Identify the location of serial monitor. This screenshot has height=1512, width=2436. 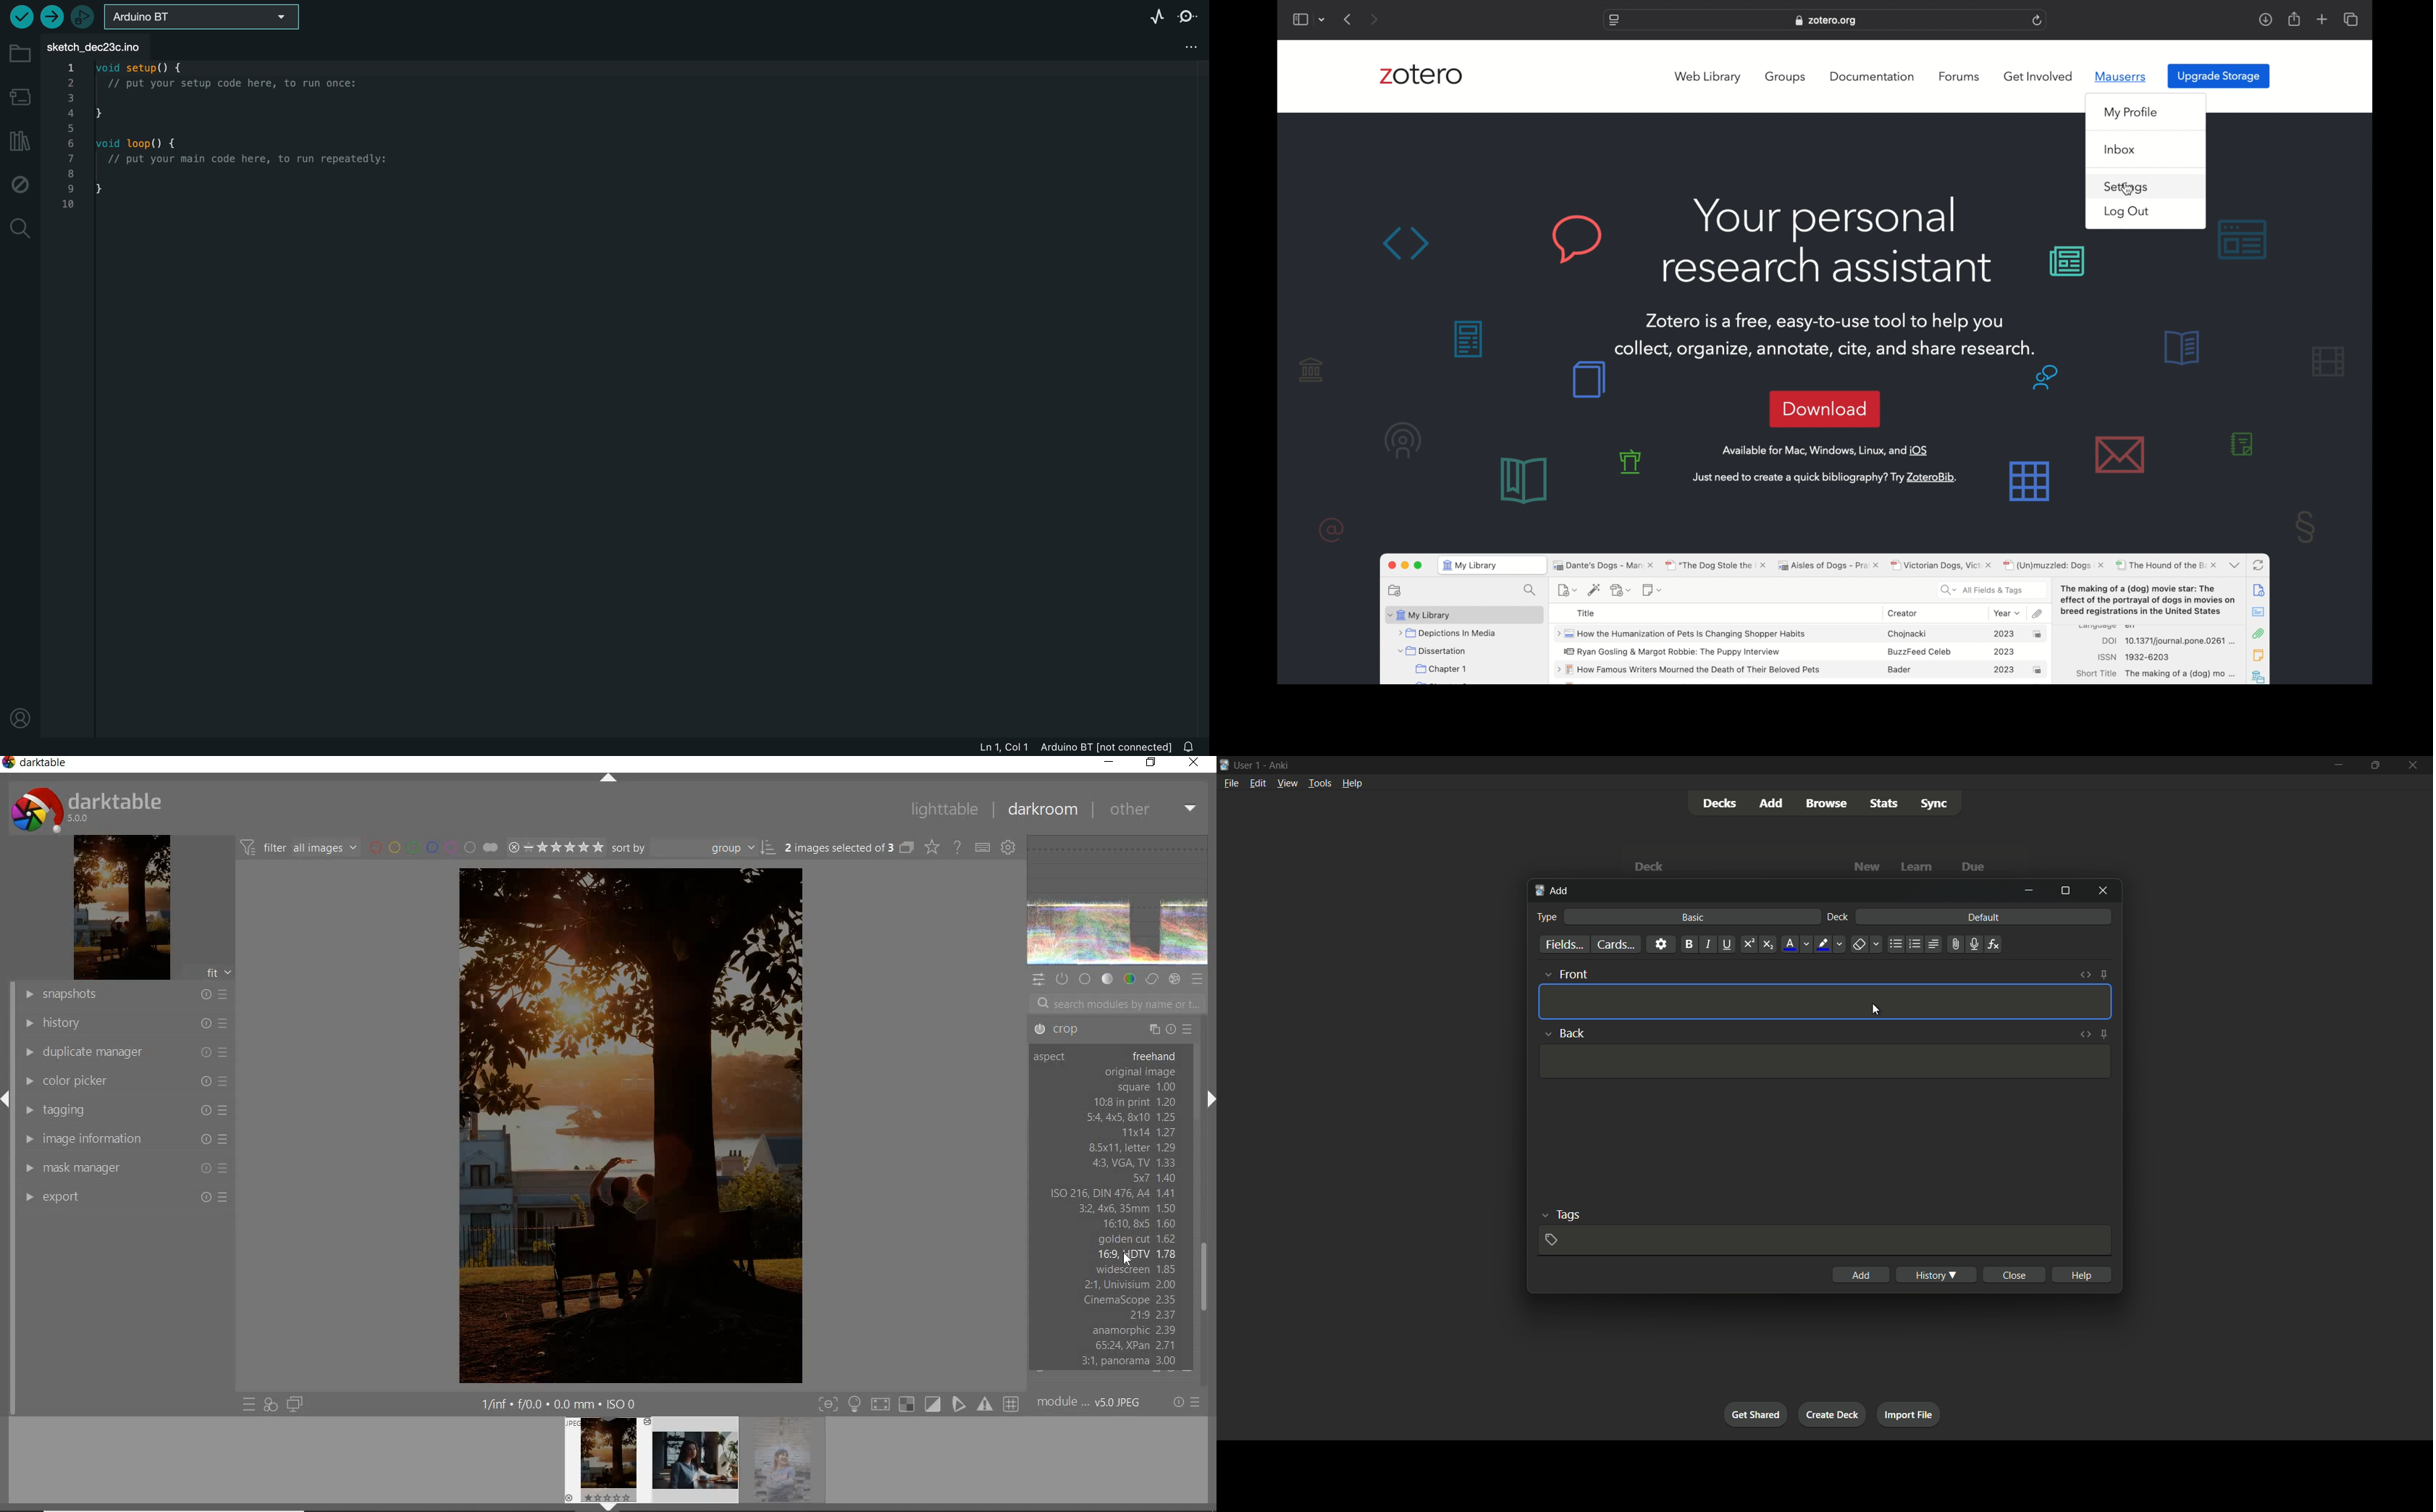
(1190, 16).